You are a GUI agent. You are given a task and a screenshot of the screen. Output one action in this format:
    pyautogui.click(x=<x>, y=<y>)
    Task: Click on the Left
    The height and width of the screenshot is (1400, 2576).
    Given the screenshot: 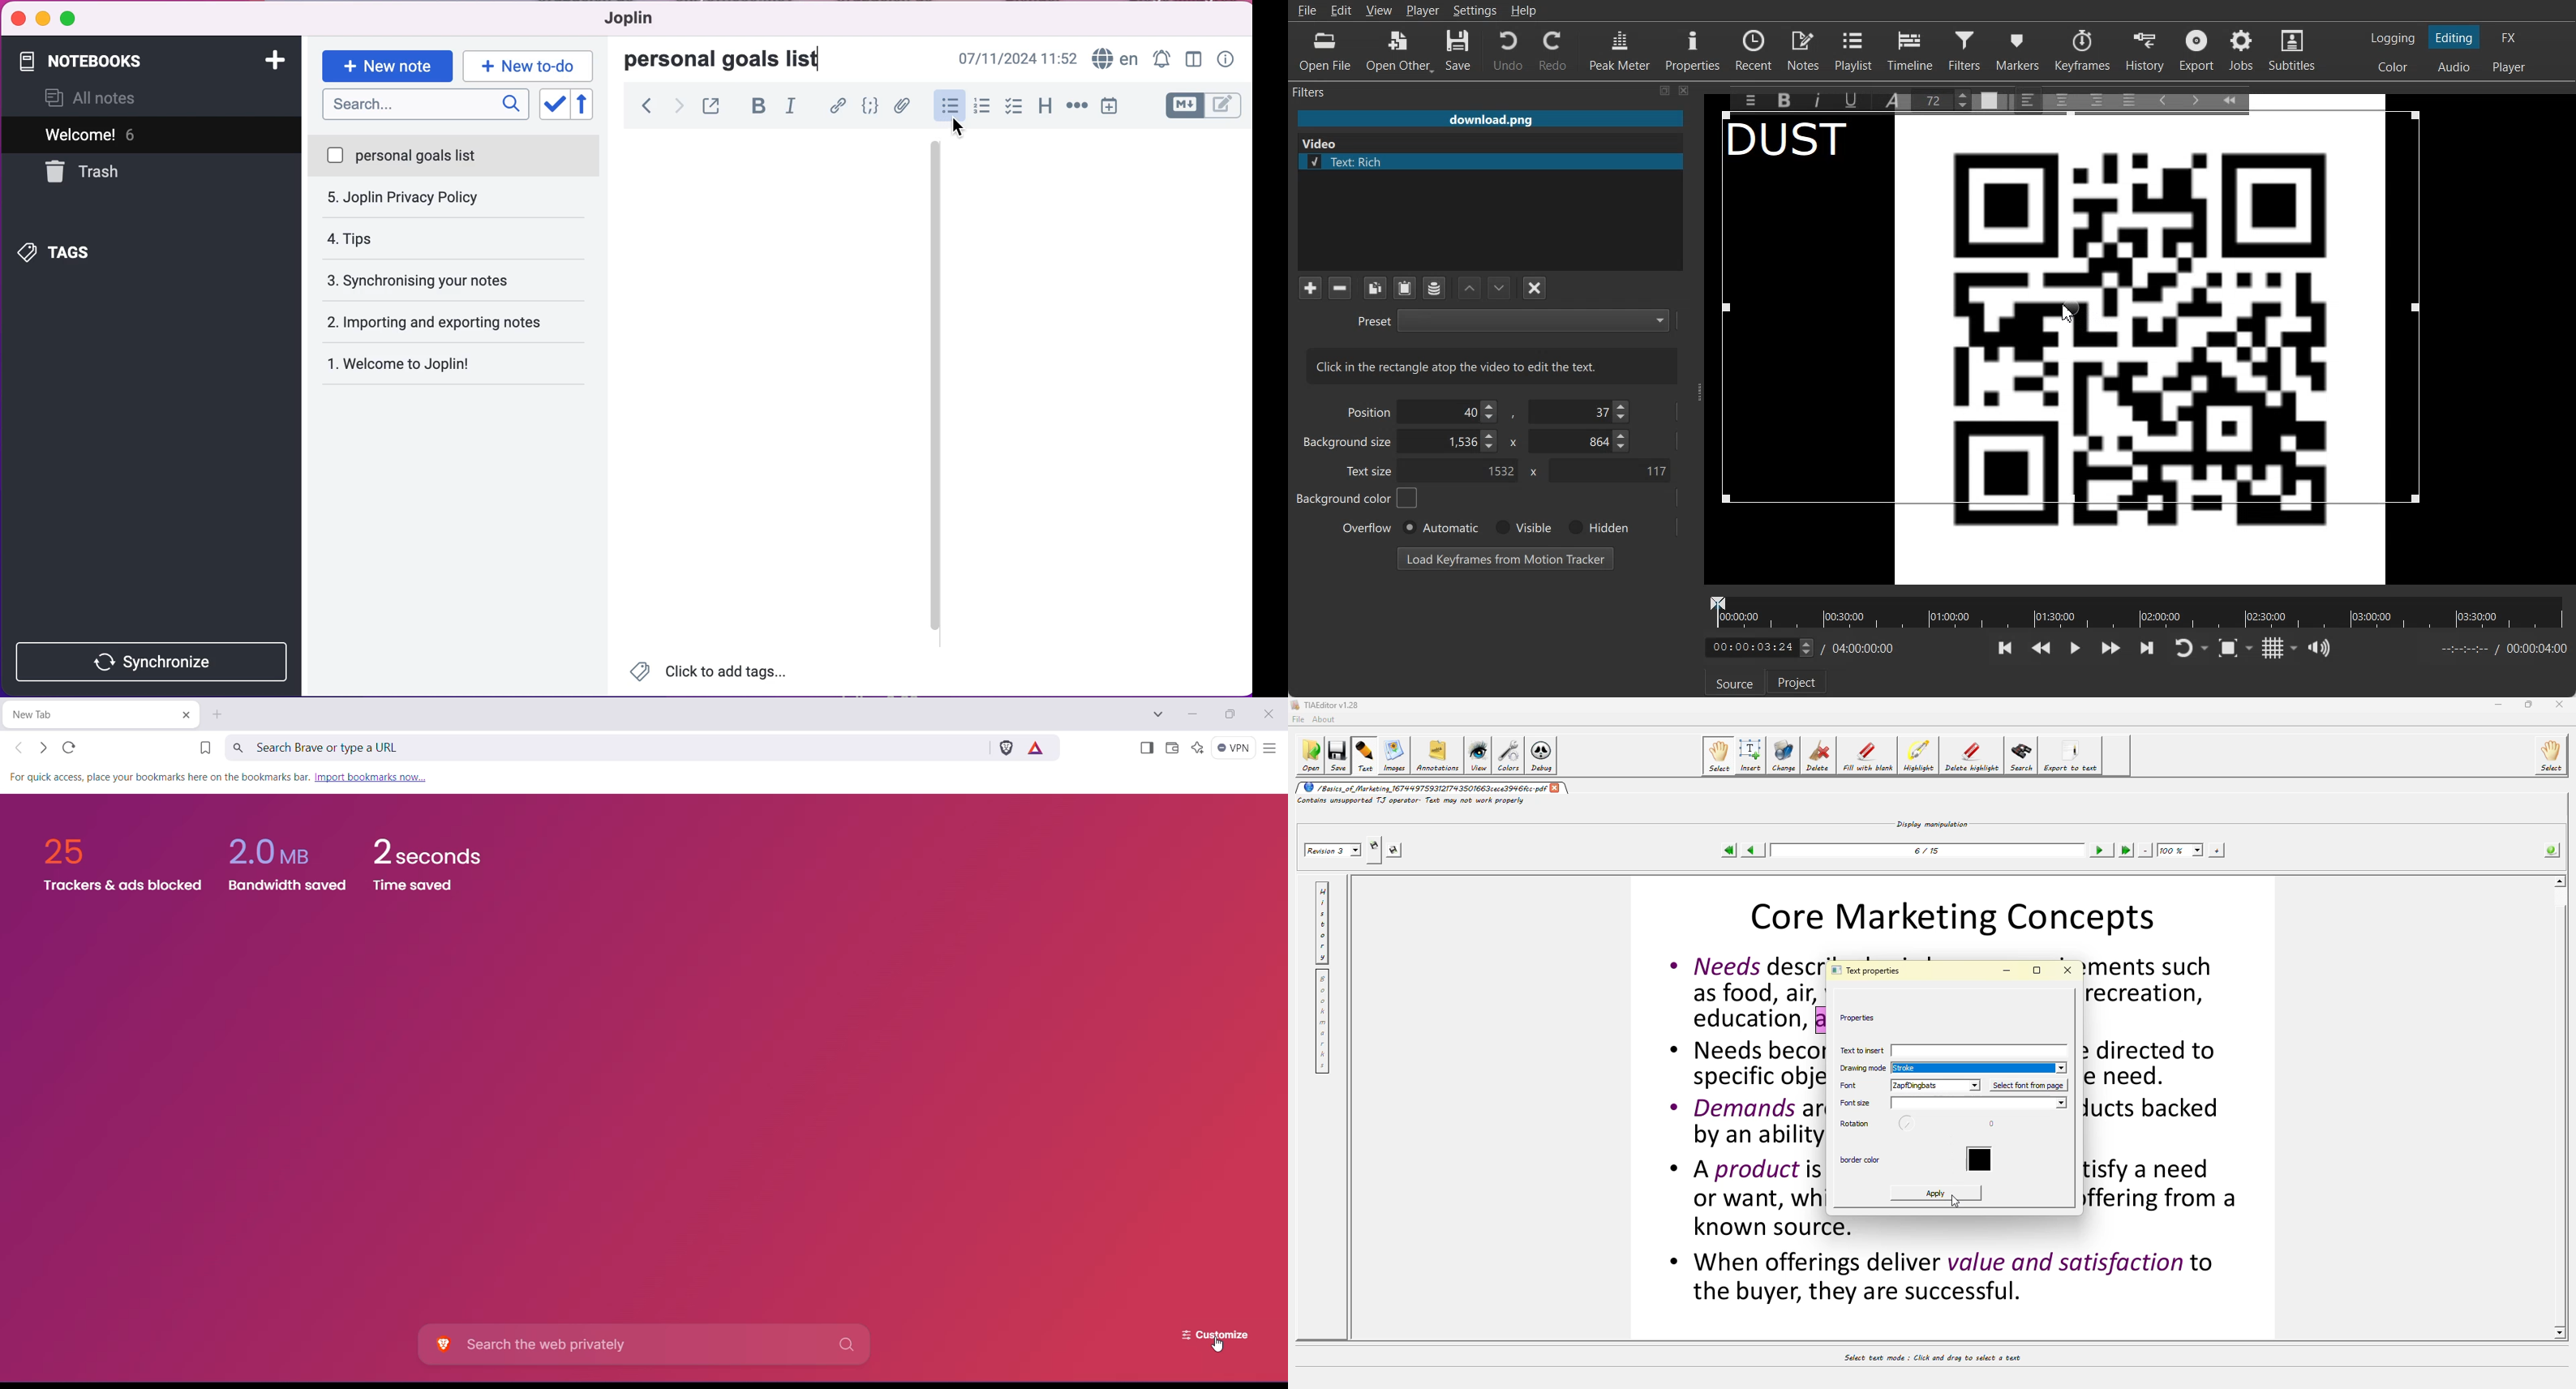 What is the action you would take?
    pyautogui.click(x=2029, y=99)
    